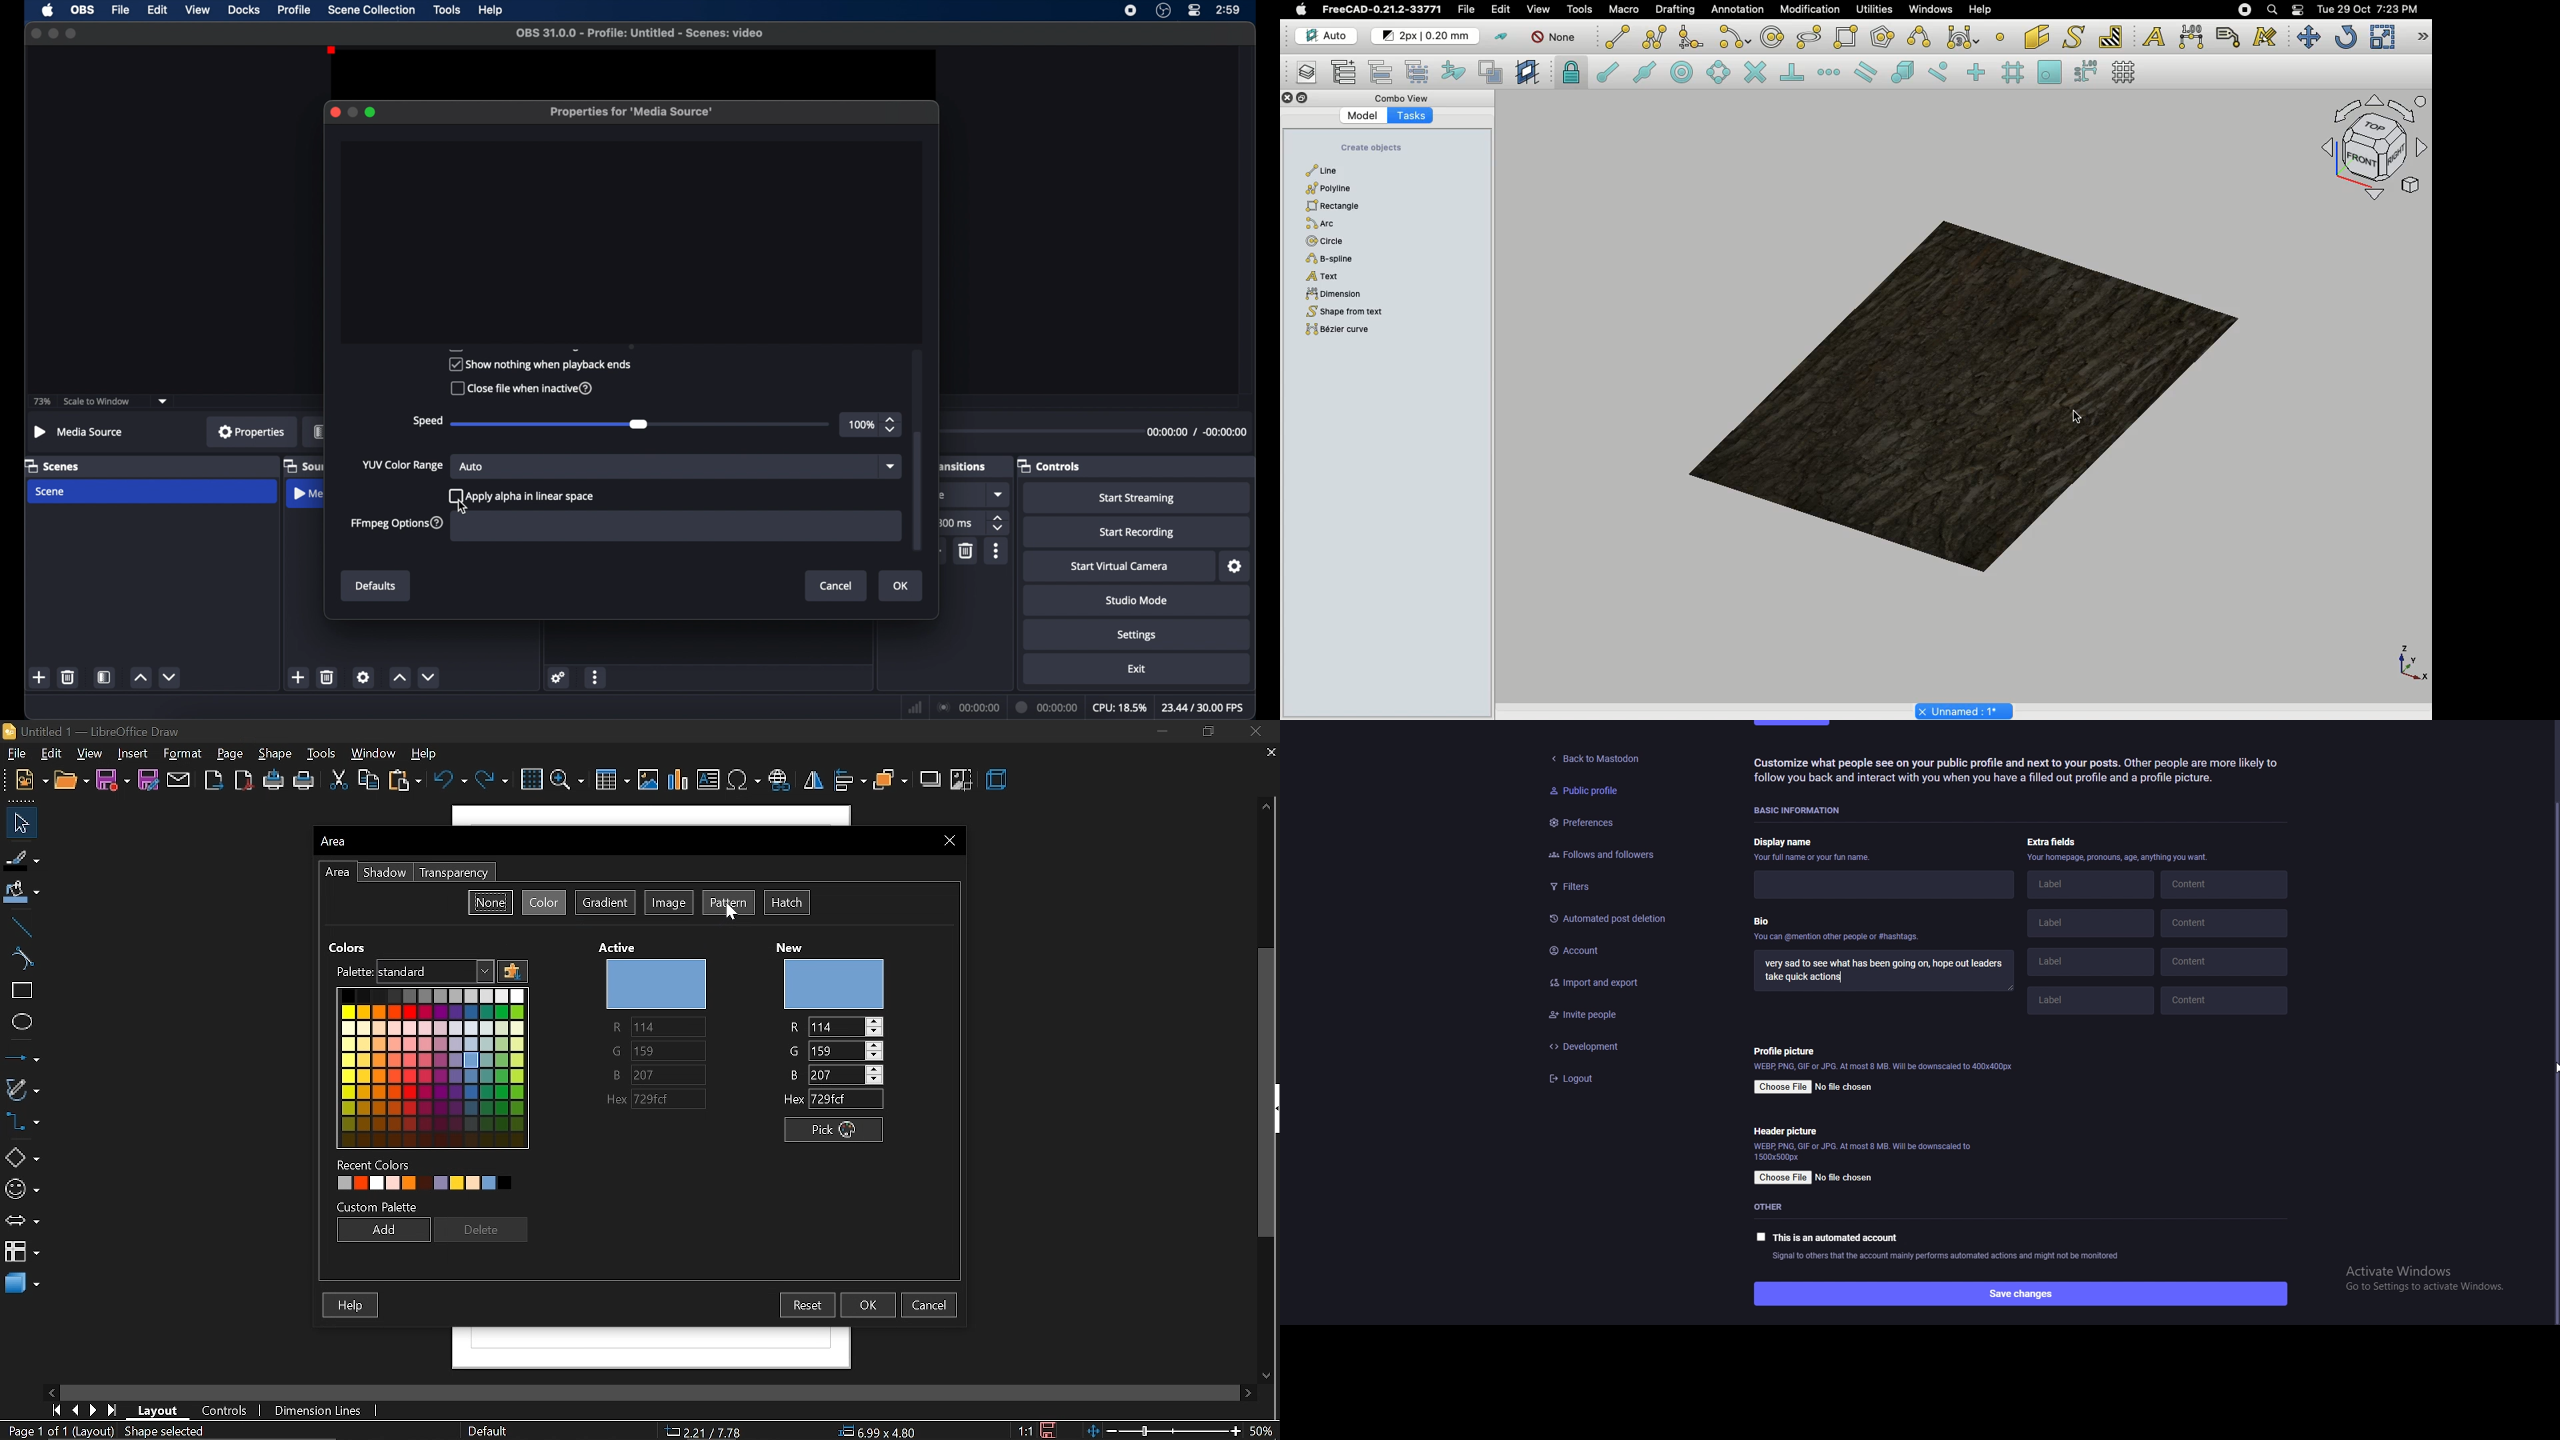 The image size is (2576, 1456). Describe the element at coordinates (1783, 1087) in the screenshot. I see `choose file` at that location.